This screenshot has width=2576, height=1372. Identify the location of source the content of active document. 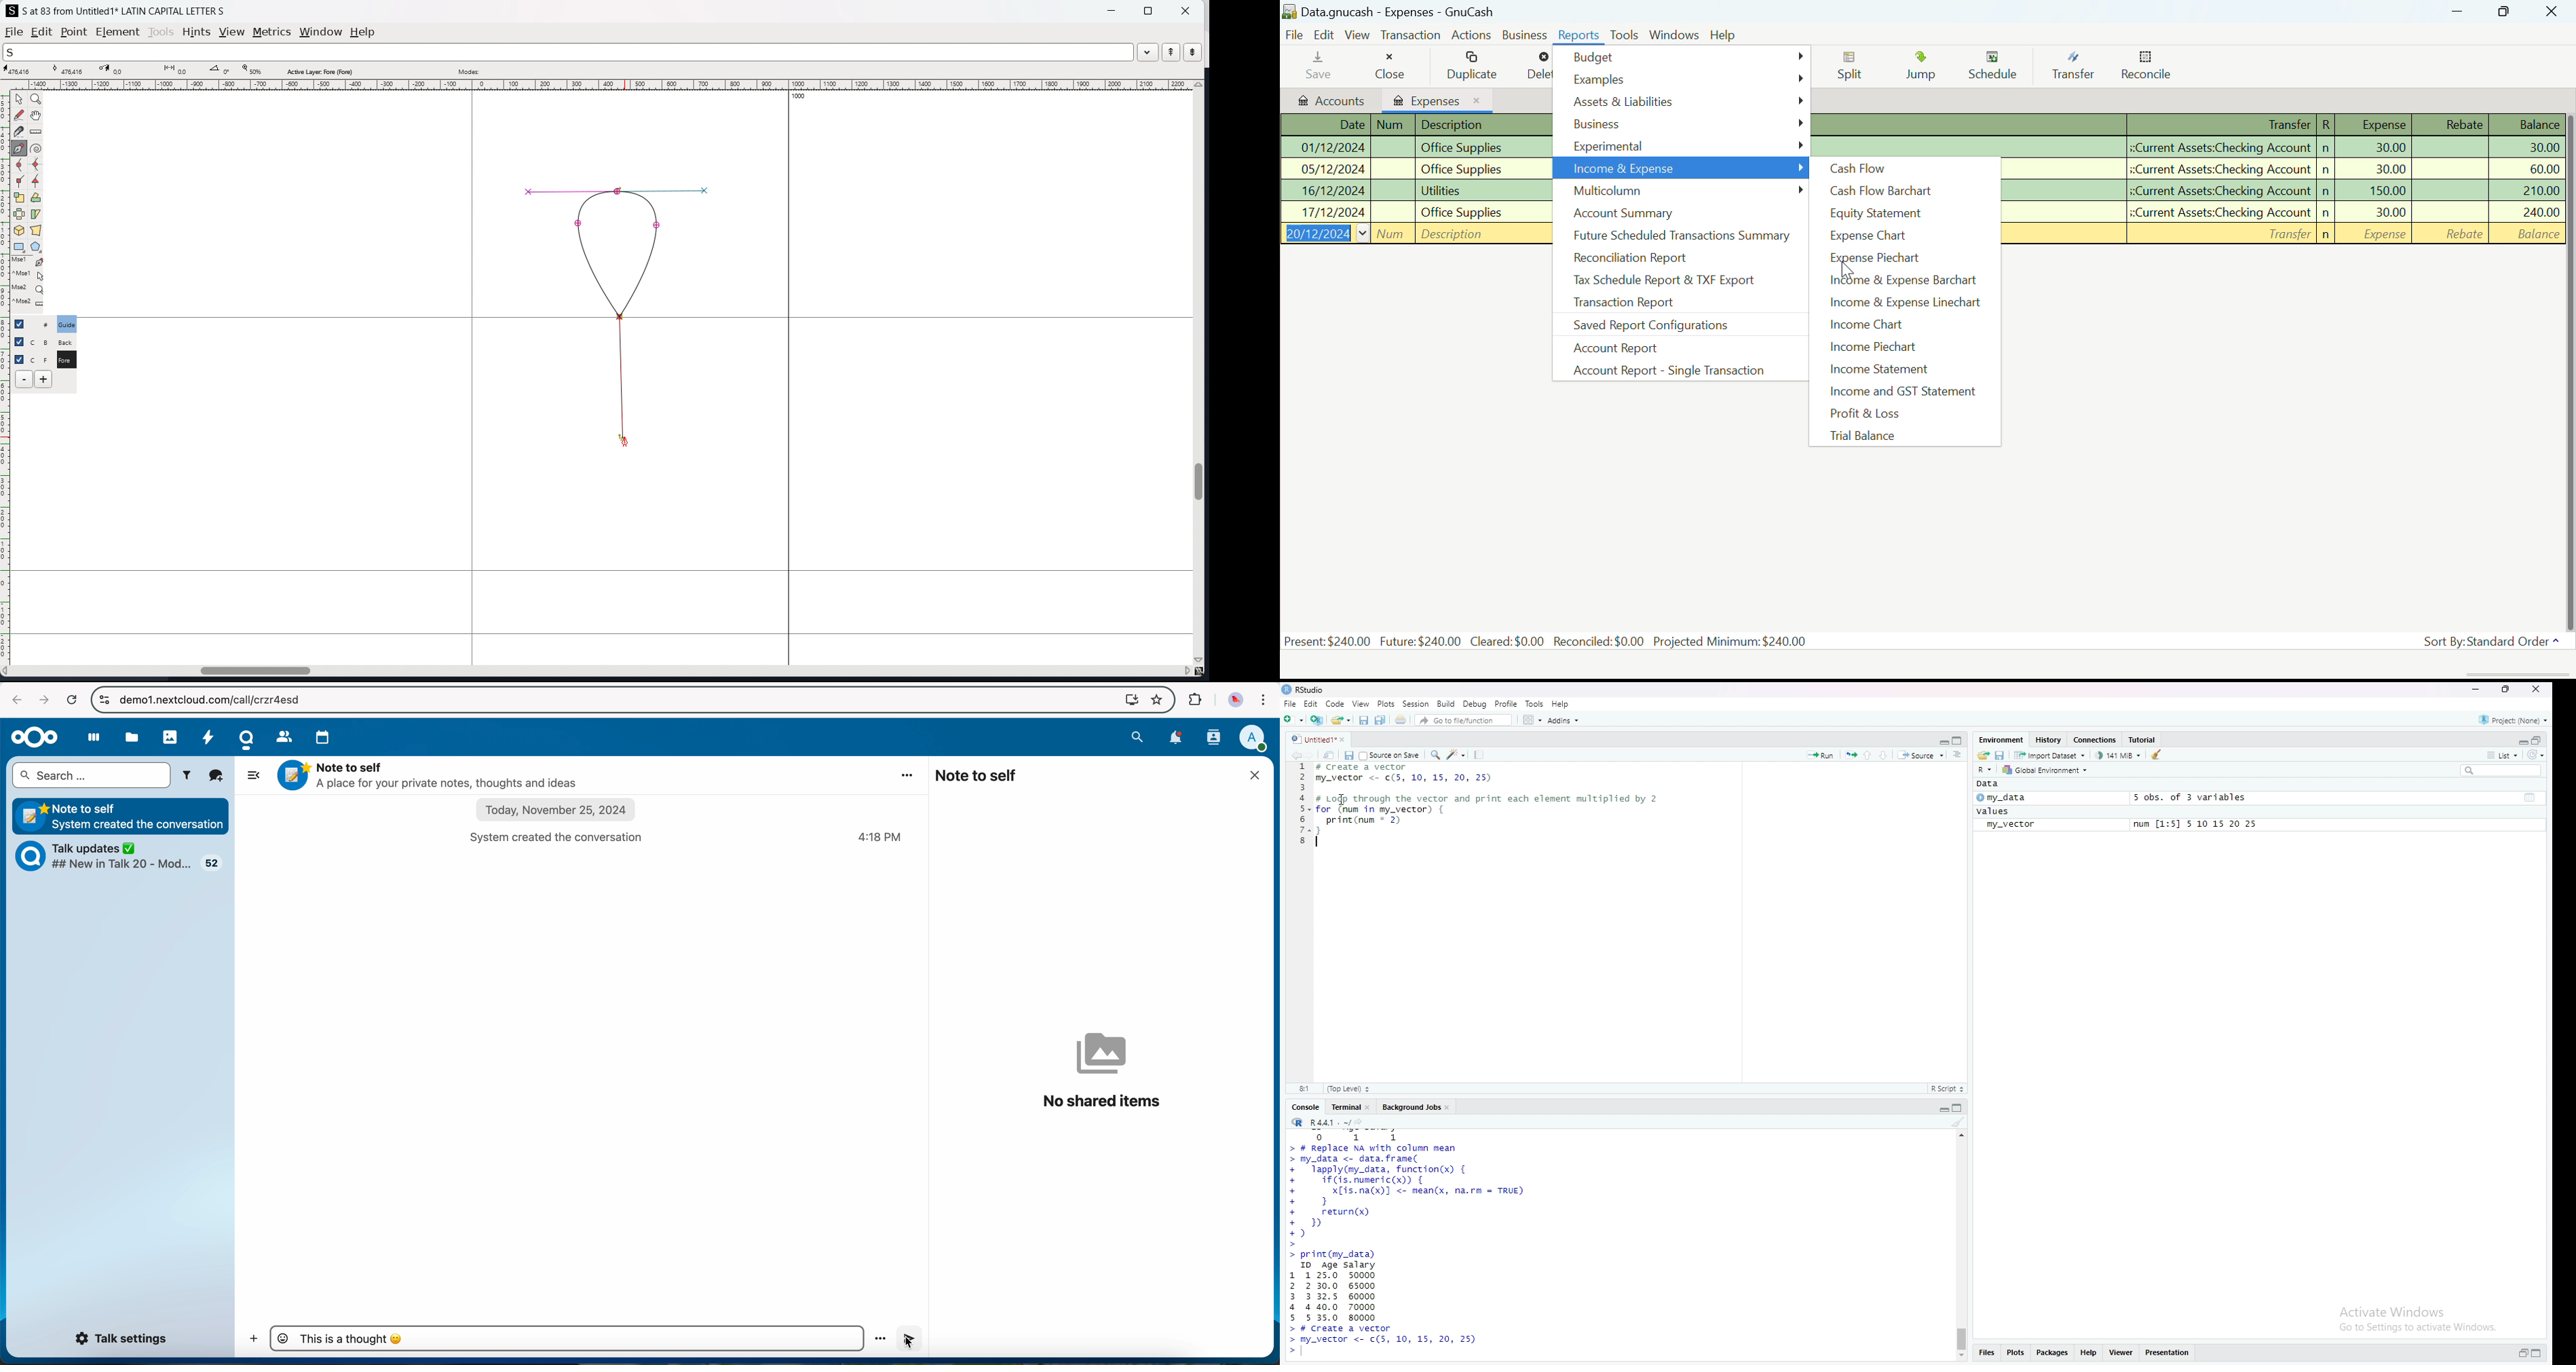
(1923, 755).